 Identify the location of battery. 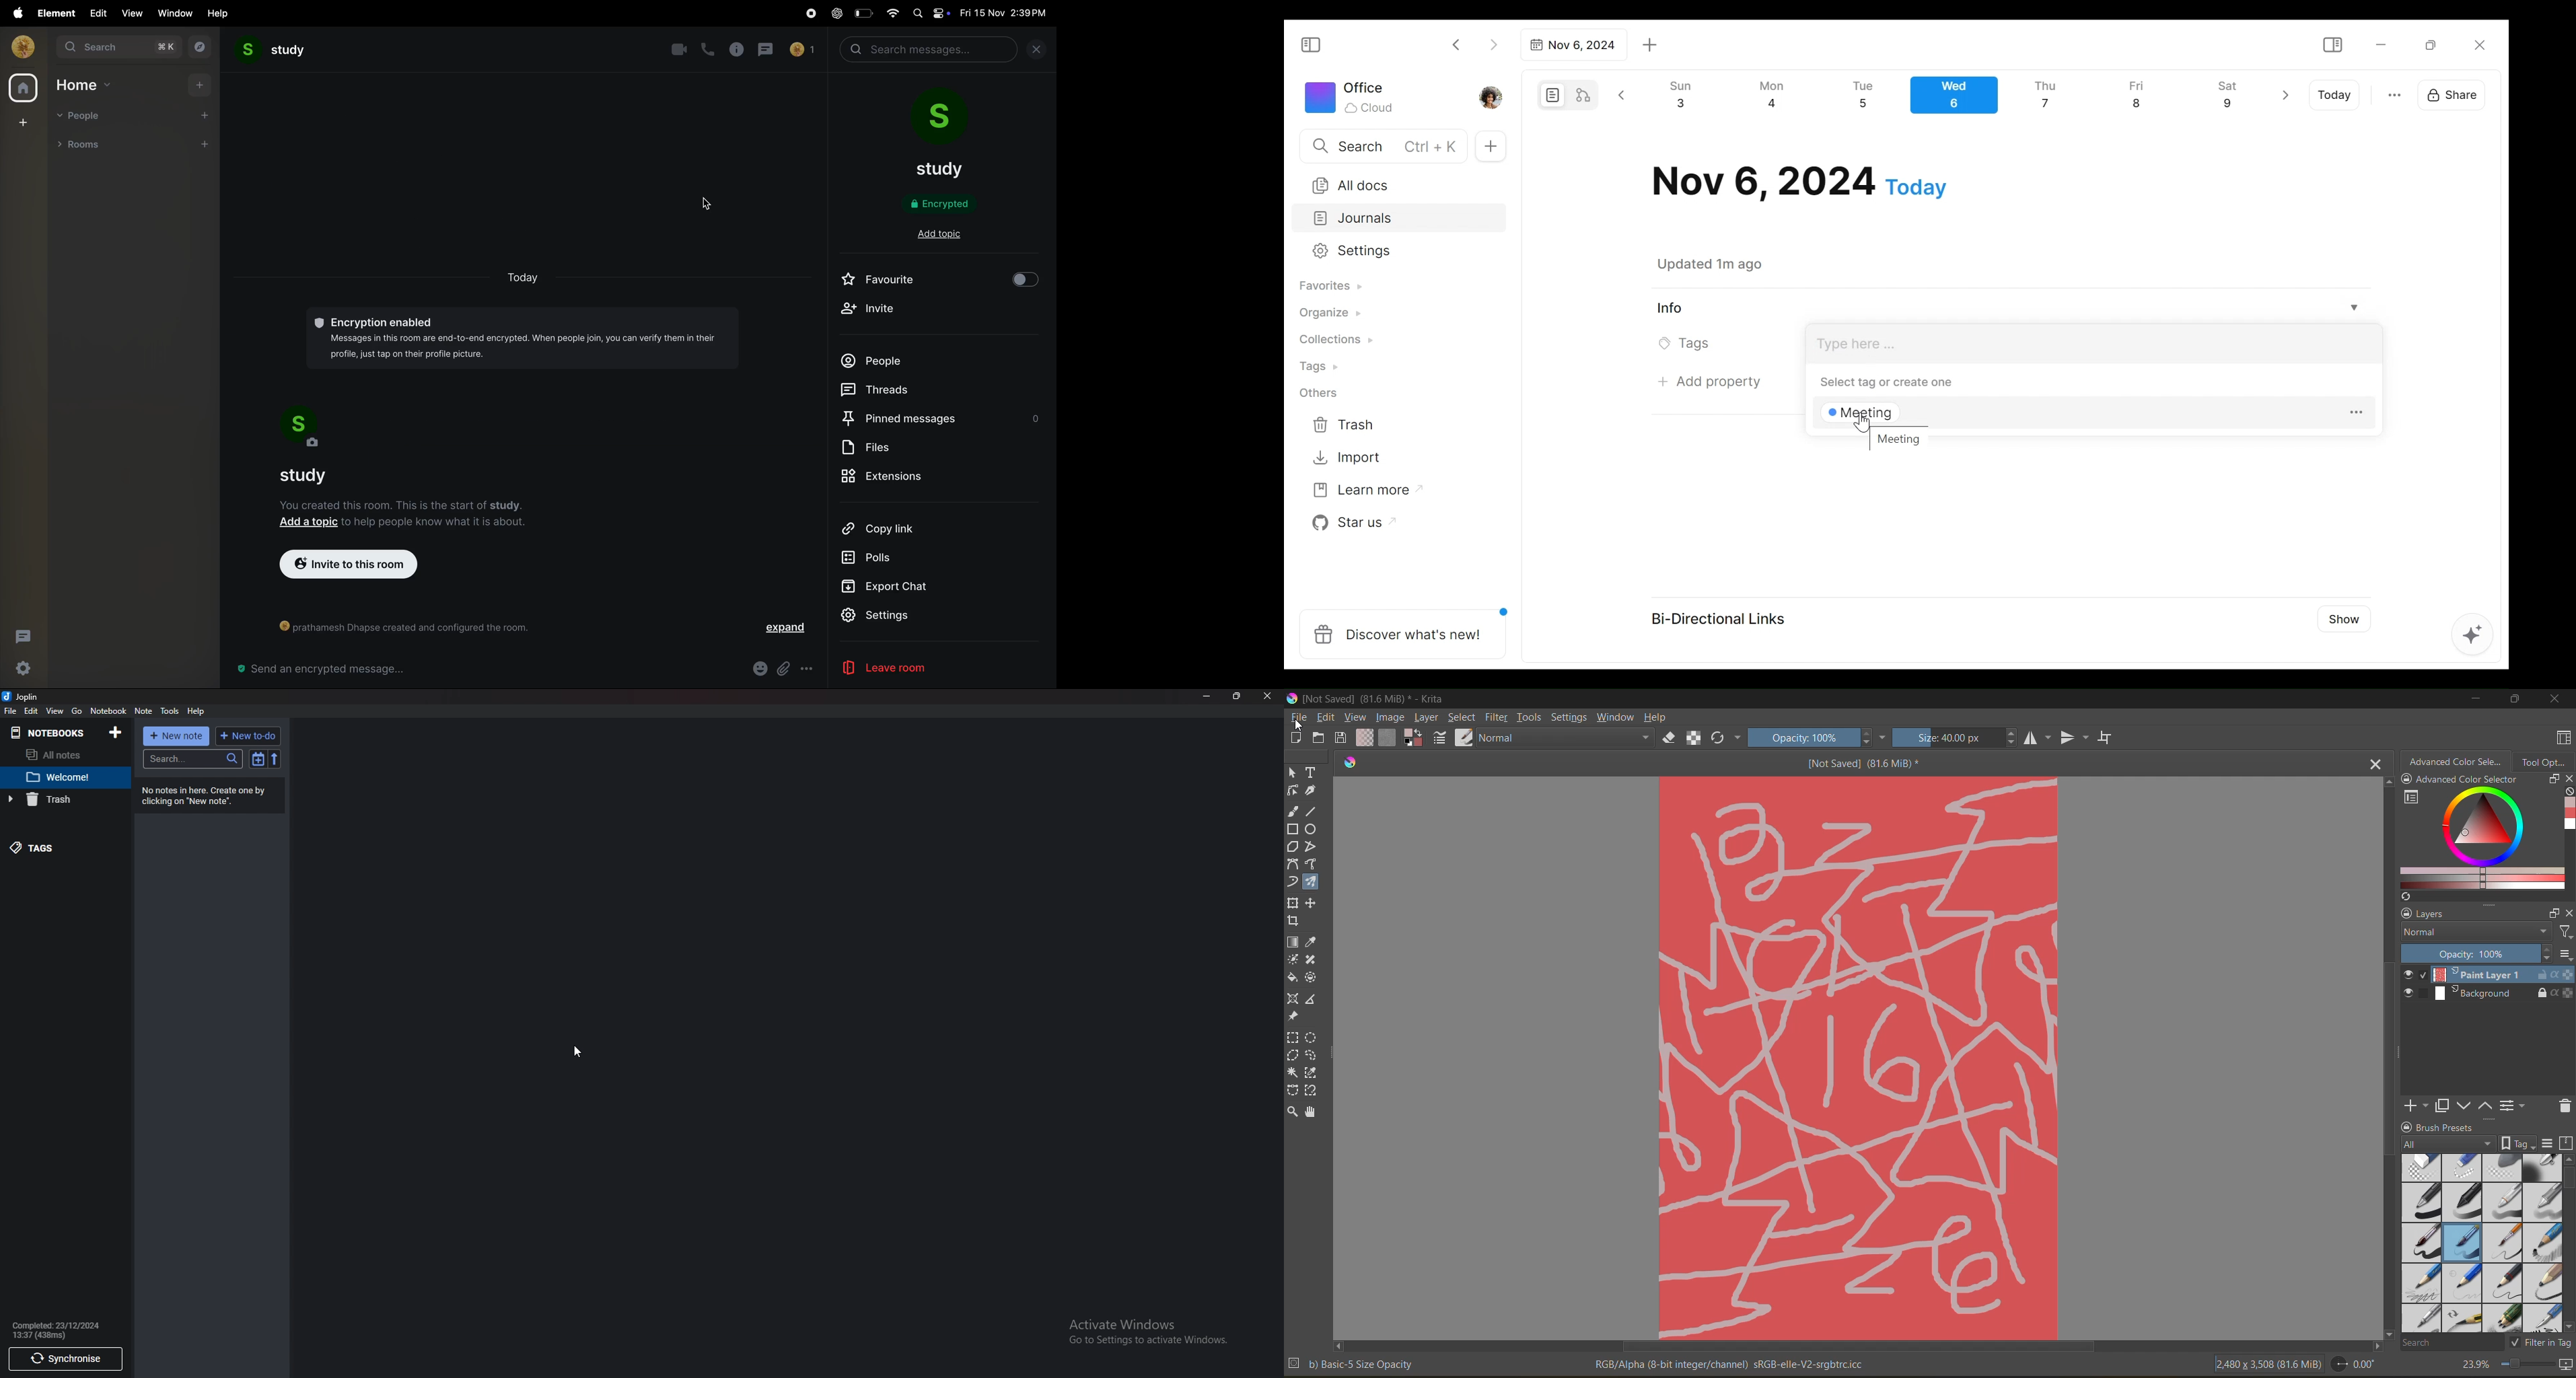
(862, 13).